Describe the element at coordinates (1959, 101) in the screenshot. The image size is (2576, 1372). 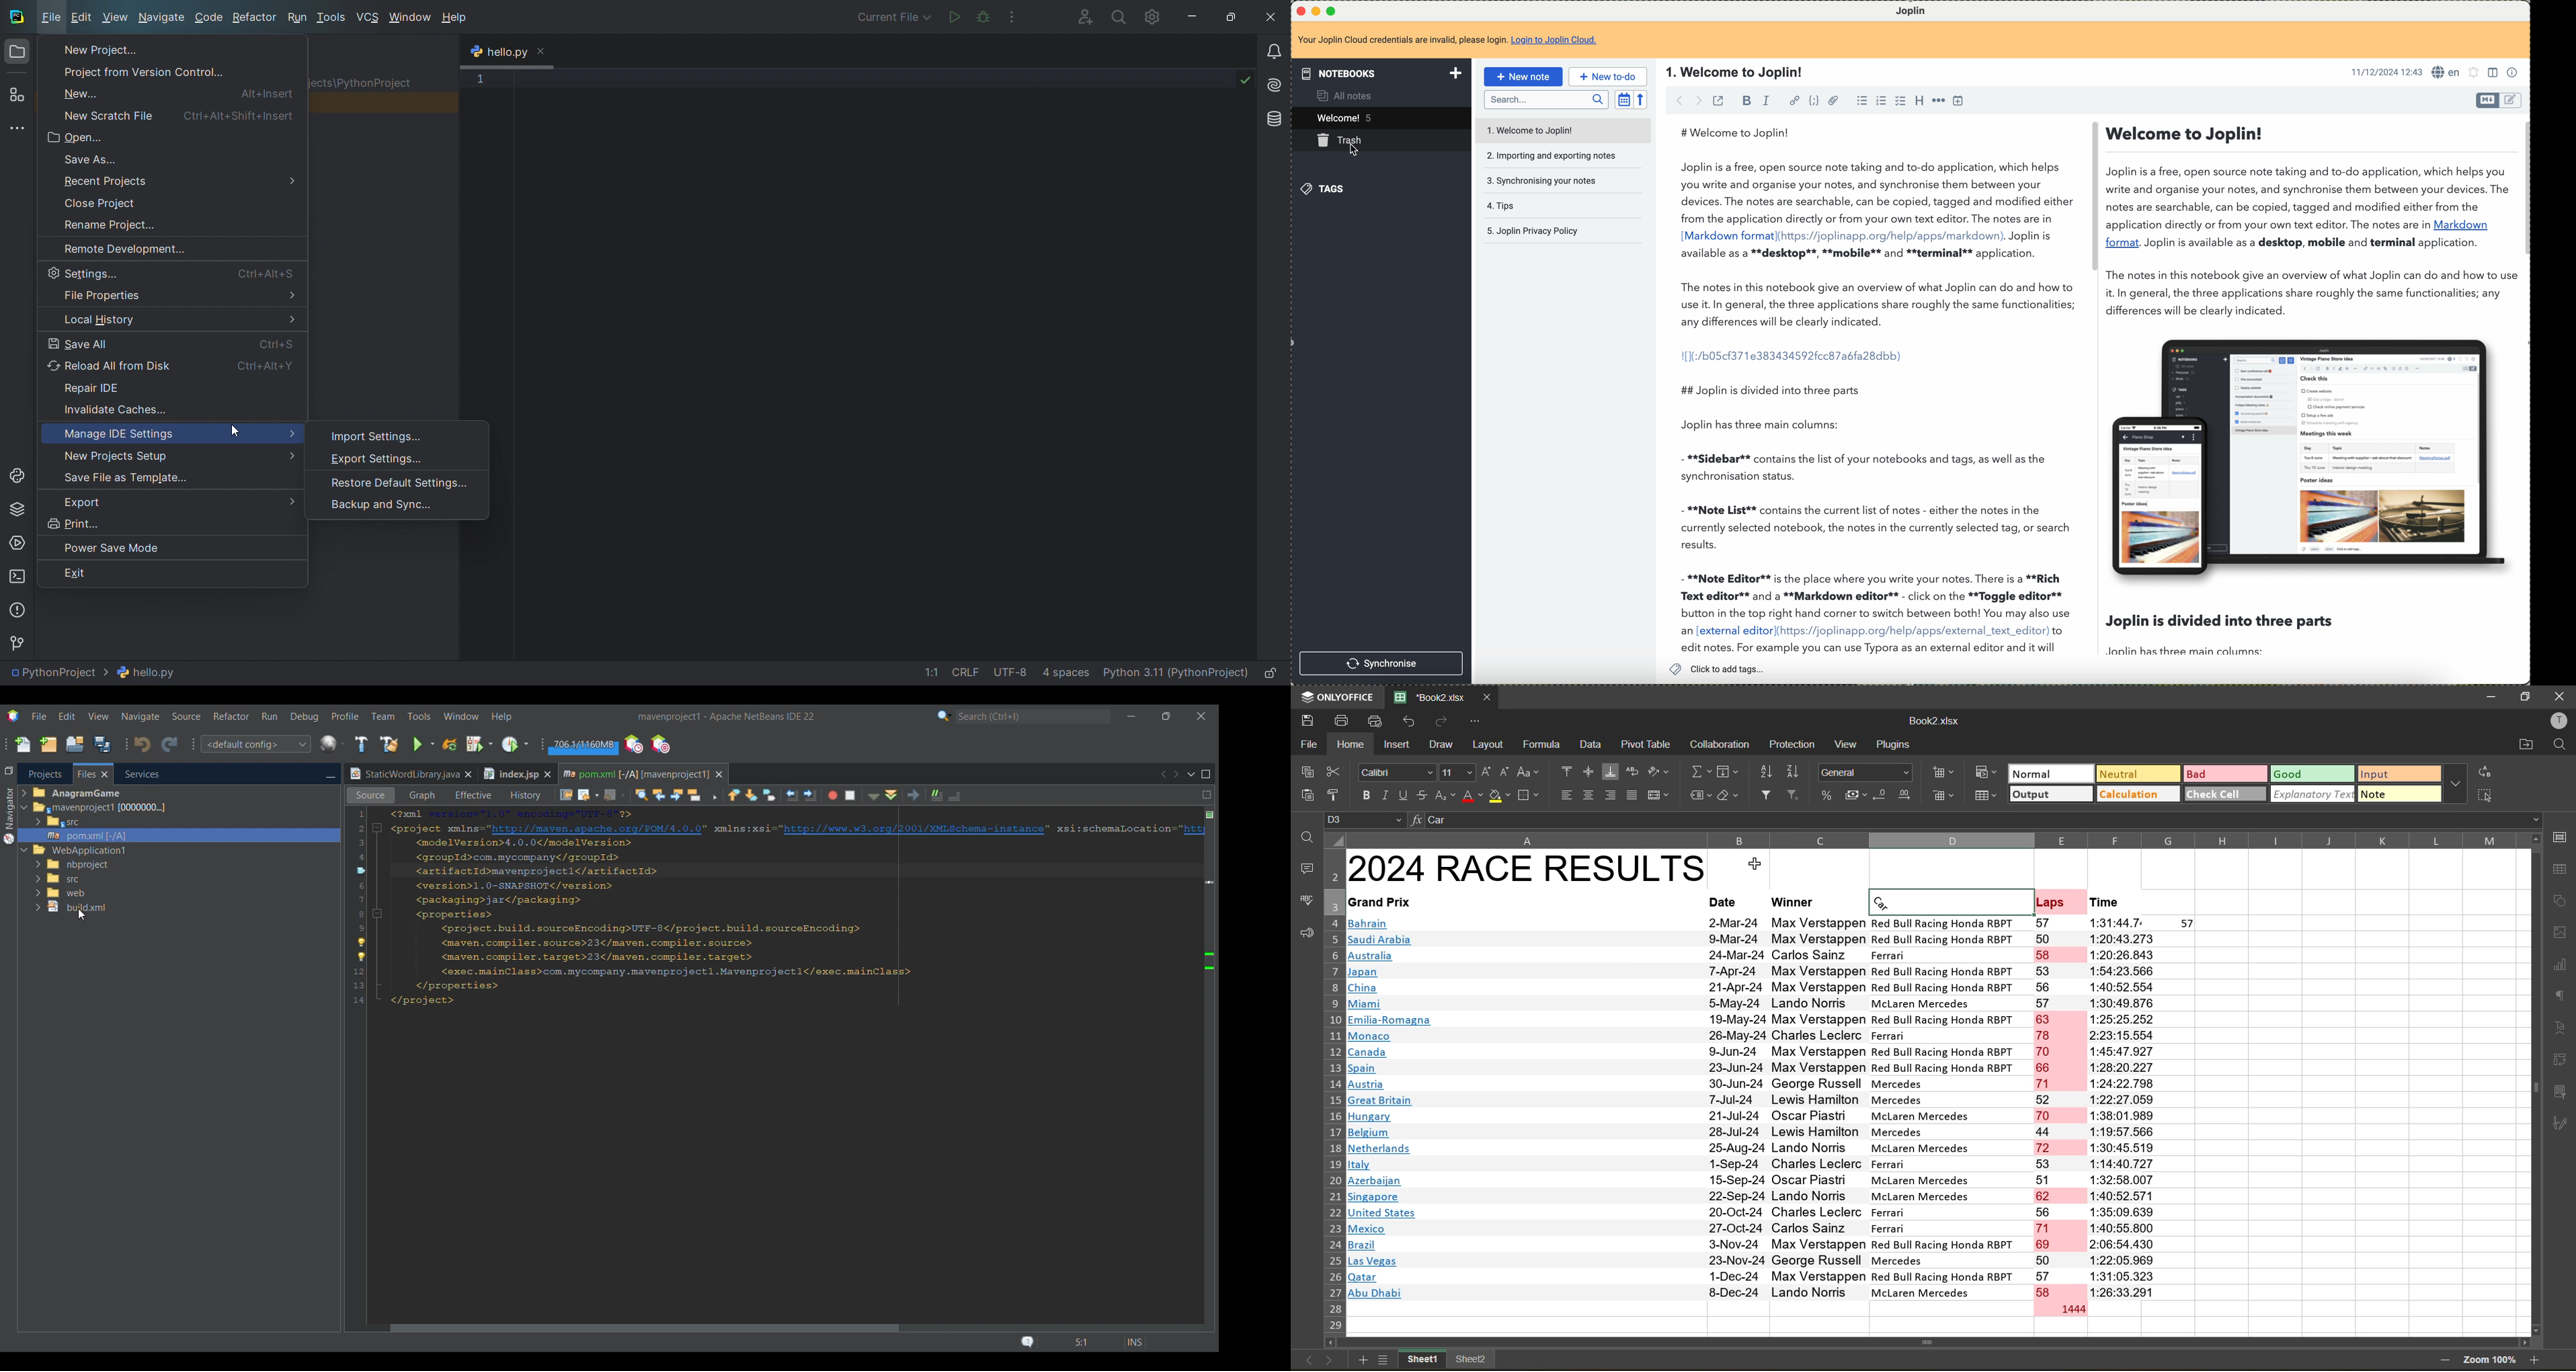
I see `insert time` at that location.